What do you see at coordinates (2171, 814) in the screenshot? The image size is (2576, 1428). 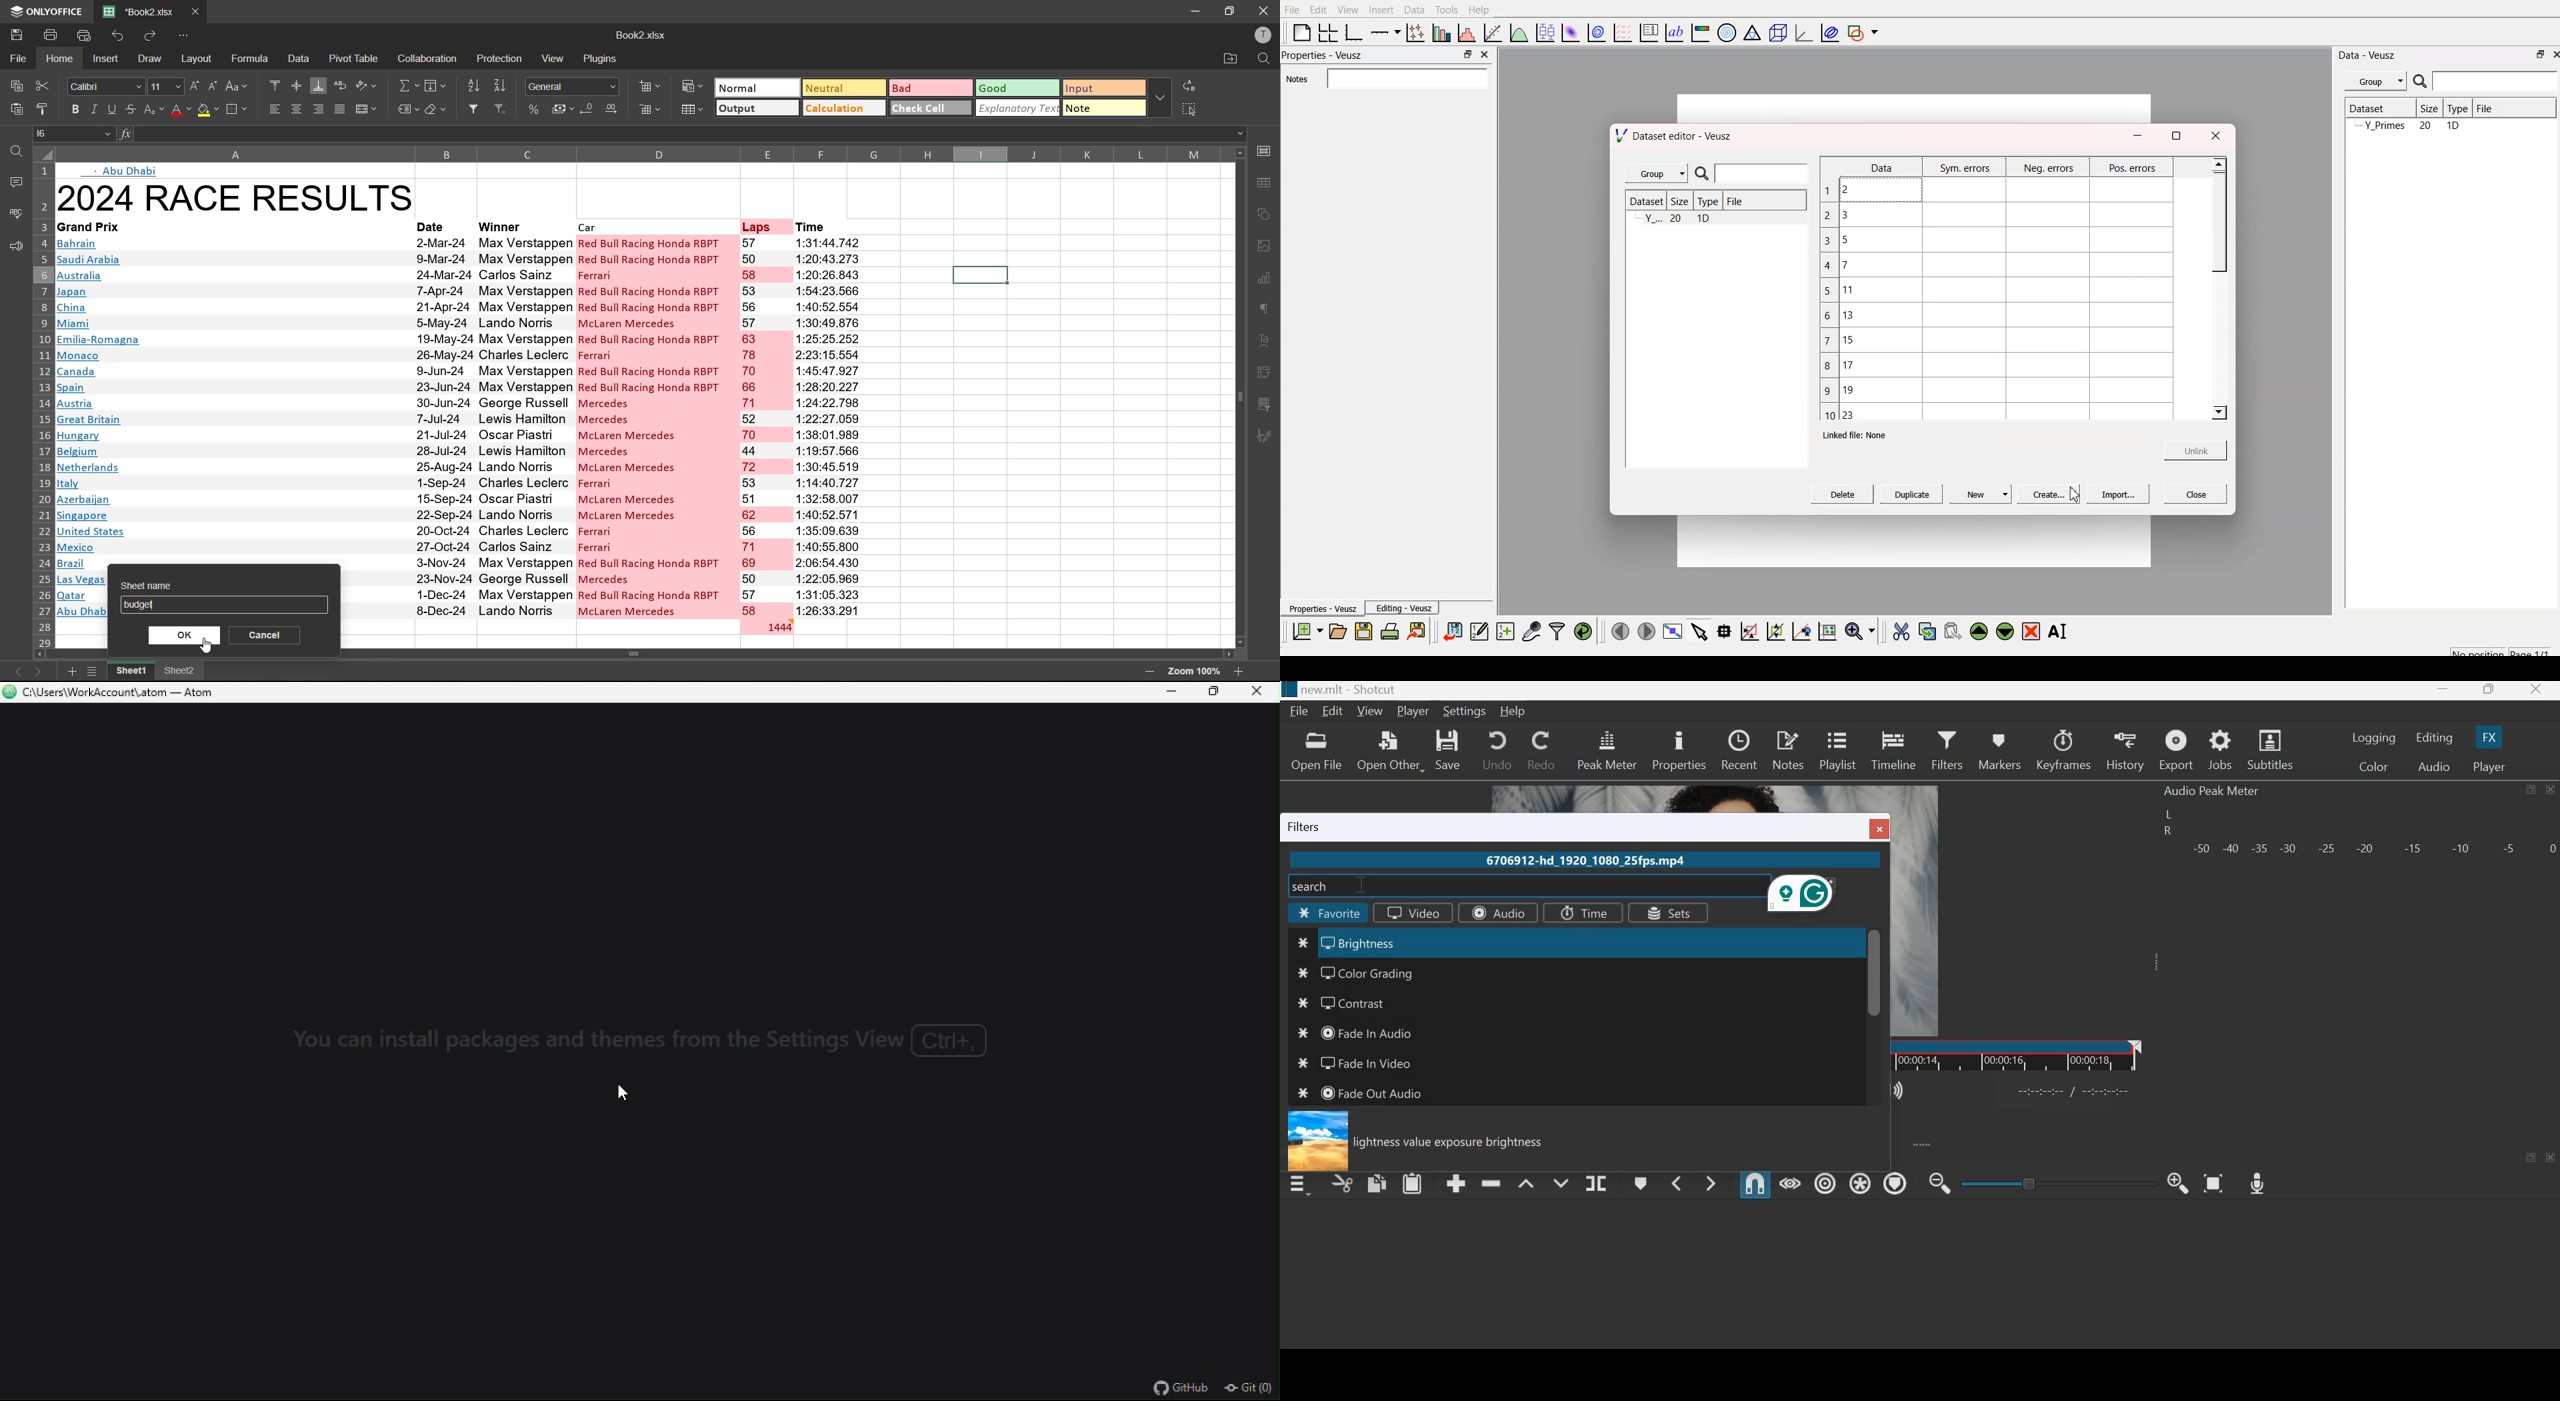 I see `left` at bounding box center [2171, 814].